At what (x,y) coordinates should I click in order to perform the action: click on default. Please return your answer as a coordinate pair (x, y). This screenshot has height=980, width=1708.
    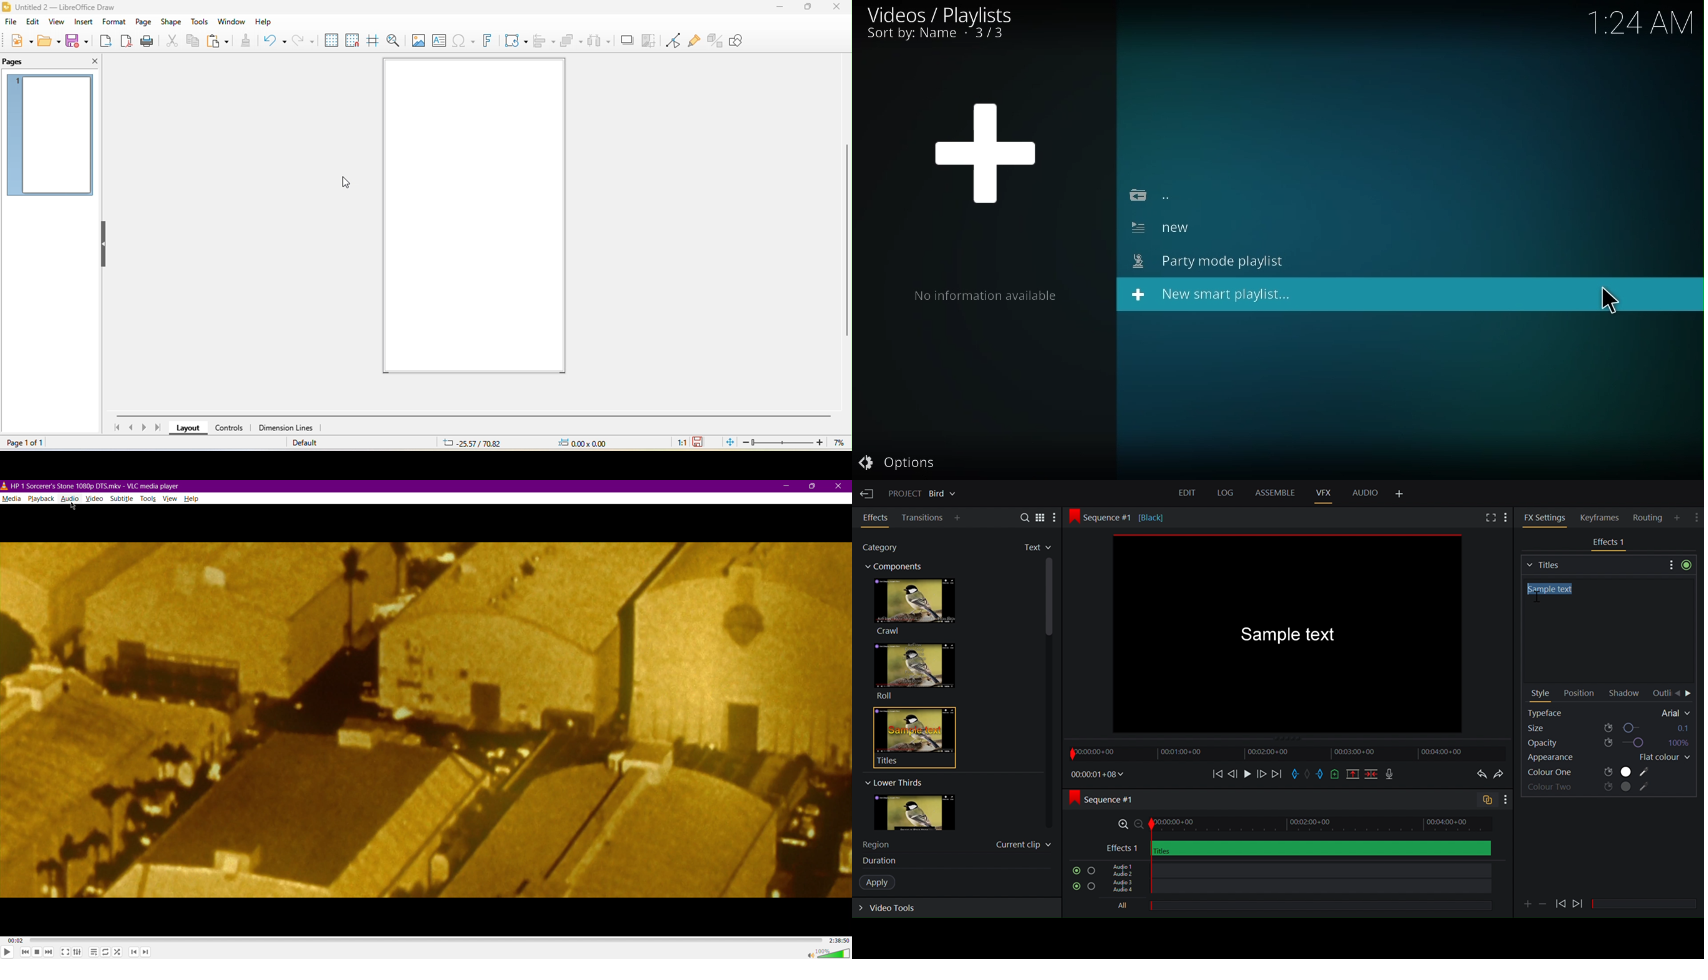
    Looking at the image, I should click on (312, 445).